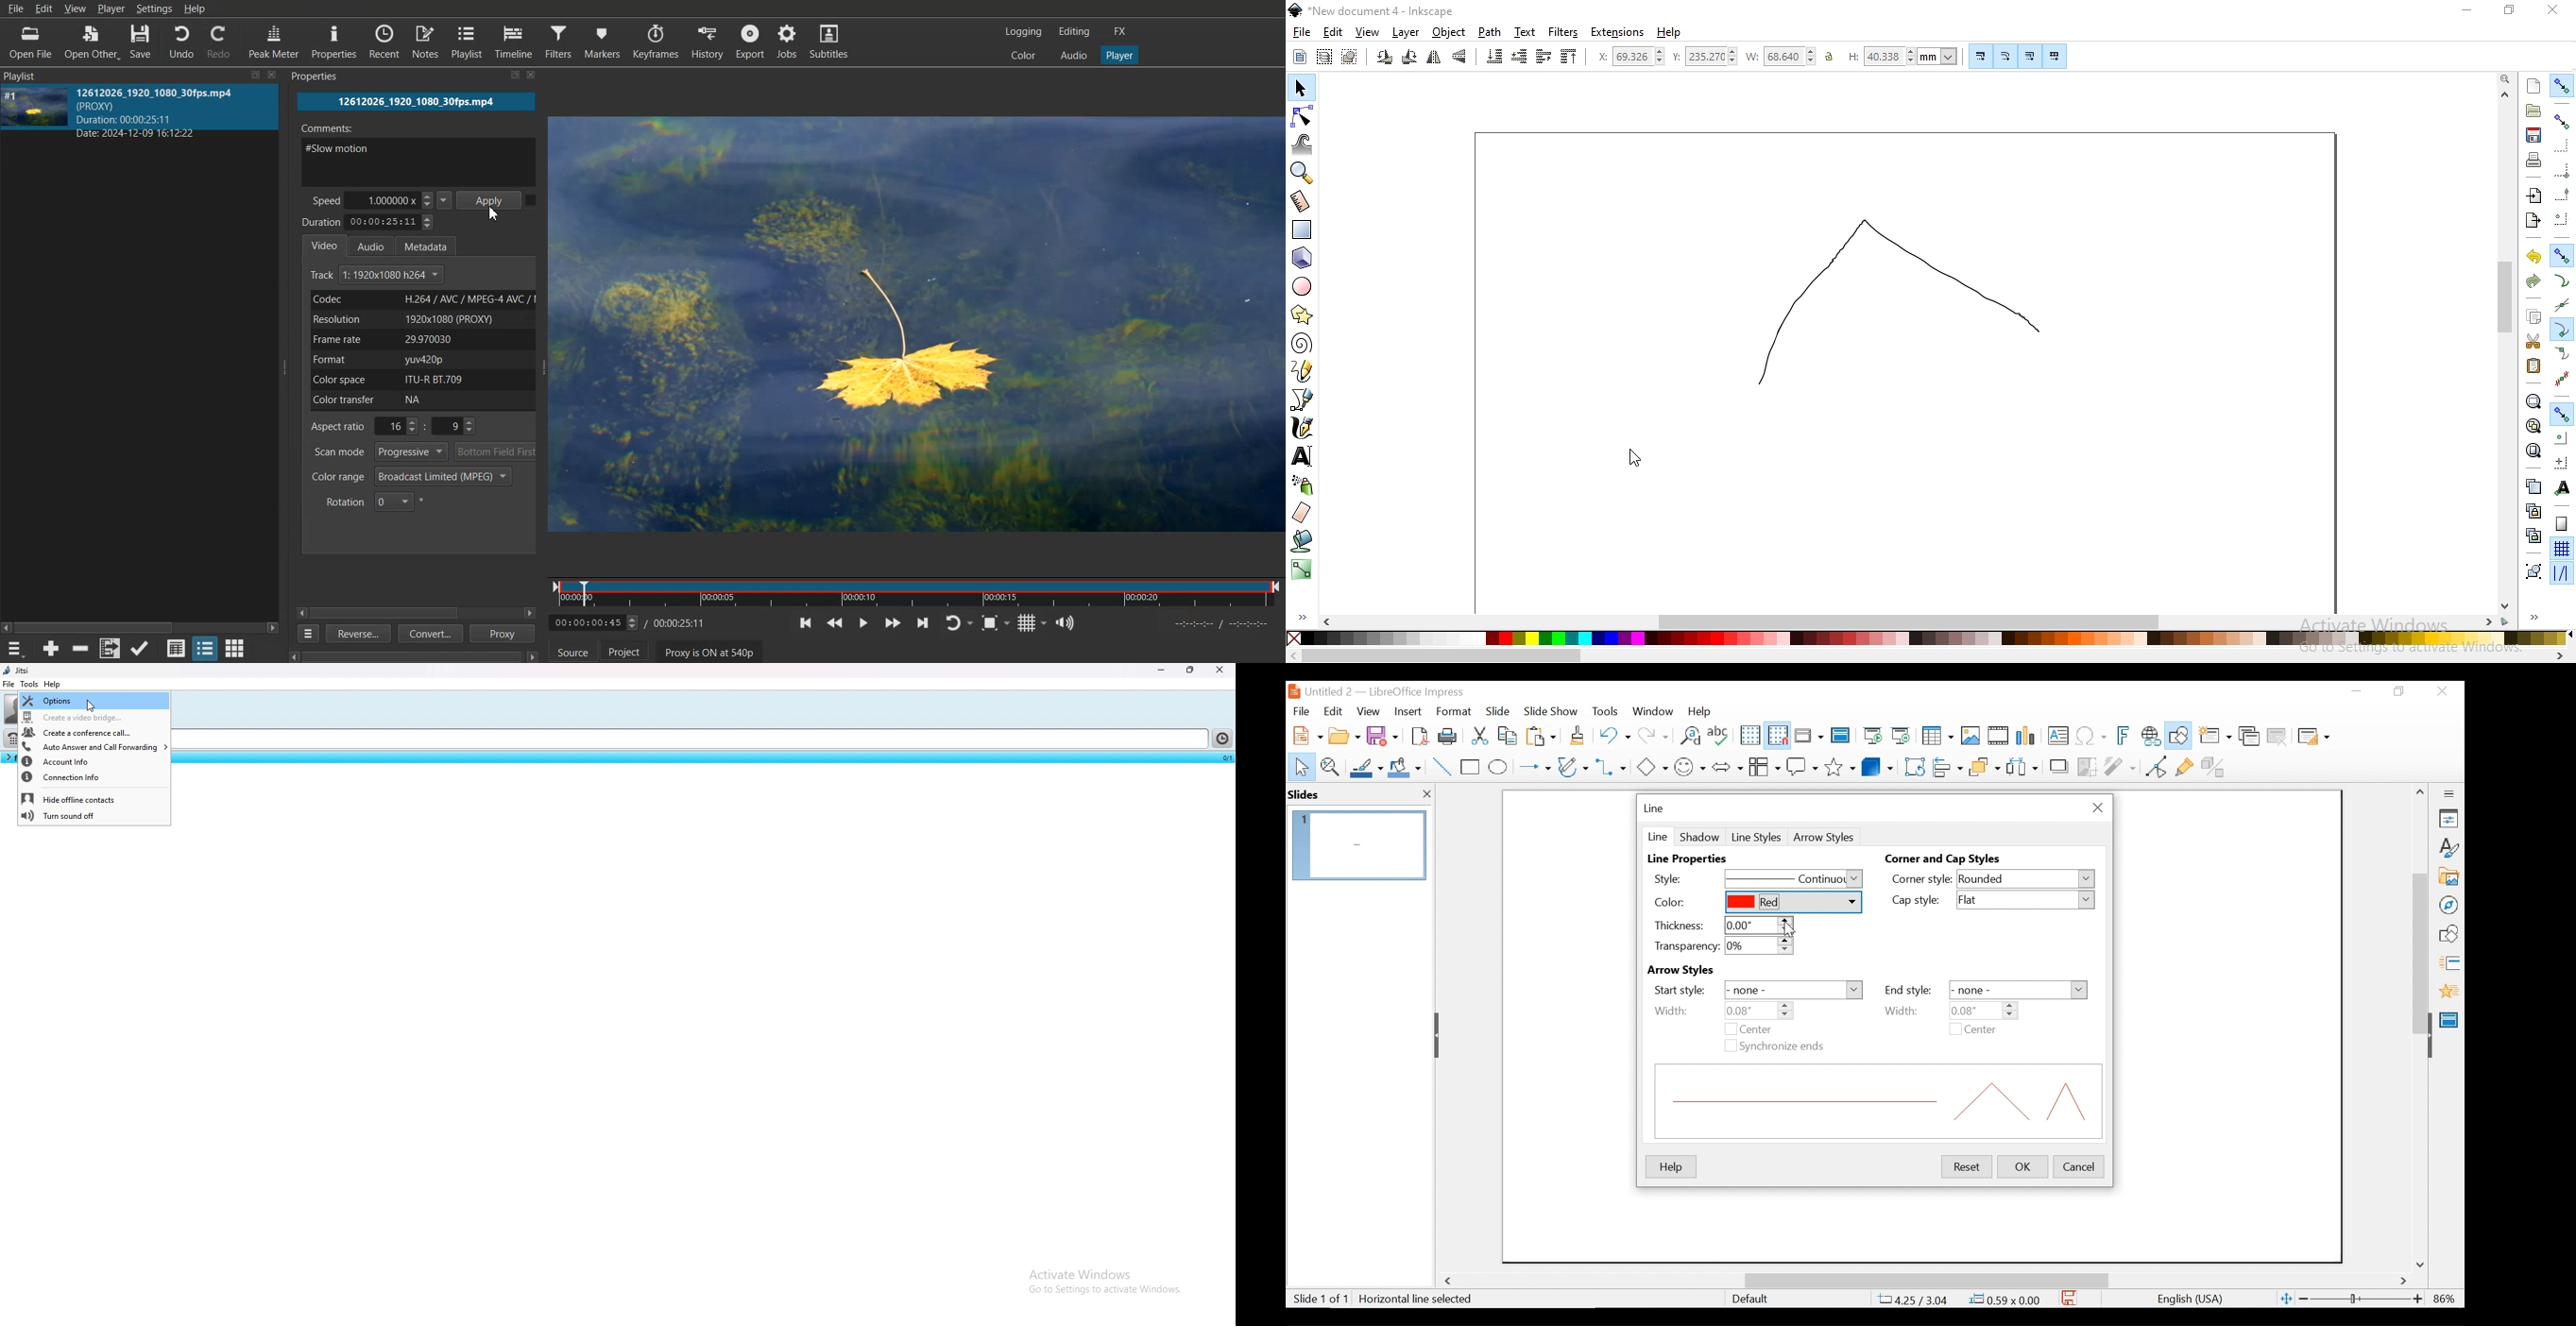 This screenshot has height=1344, width=2576. Describe the element at coordinates (1653, 711) in the screenshot. I see `Window` at that location.